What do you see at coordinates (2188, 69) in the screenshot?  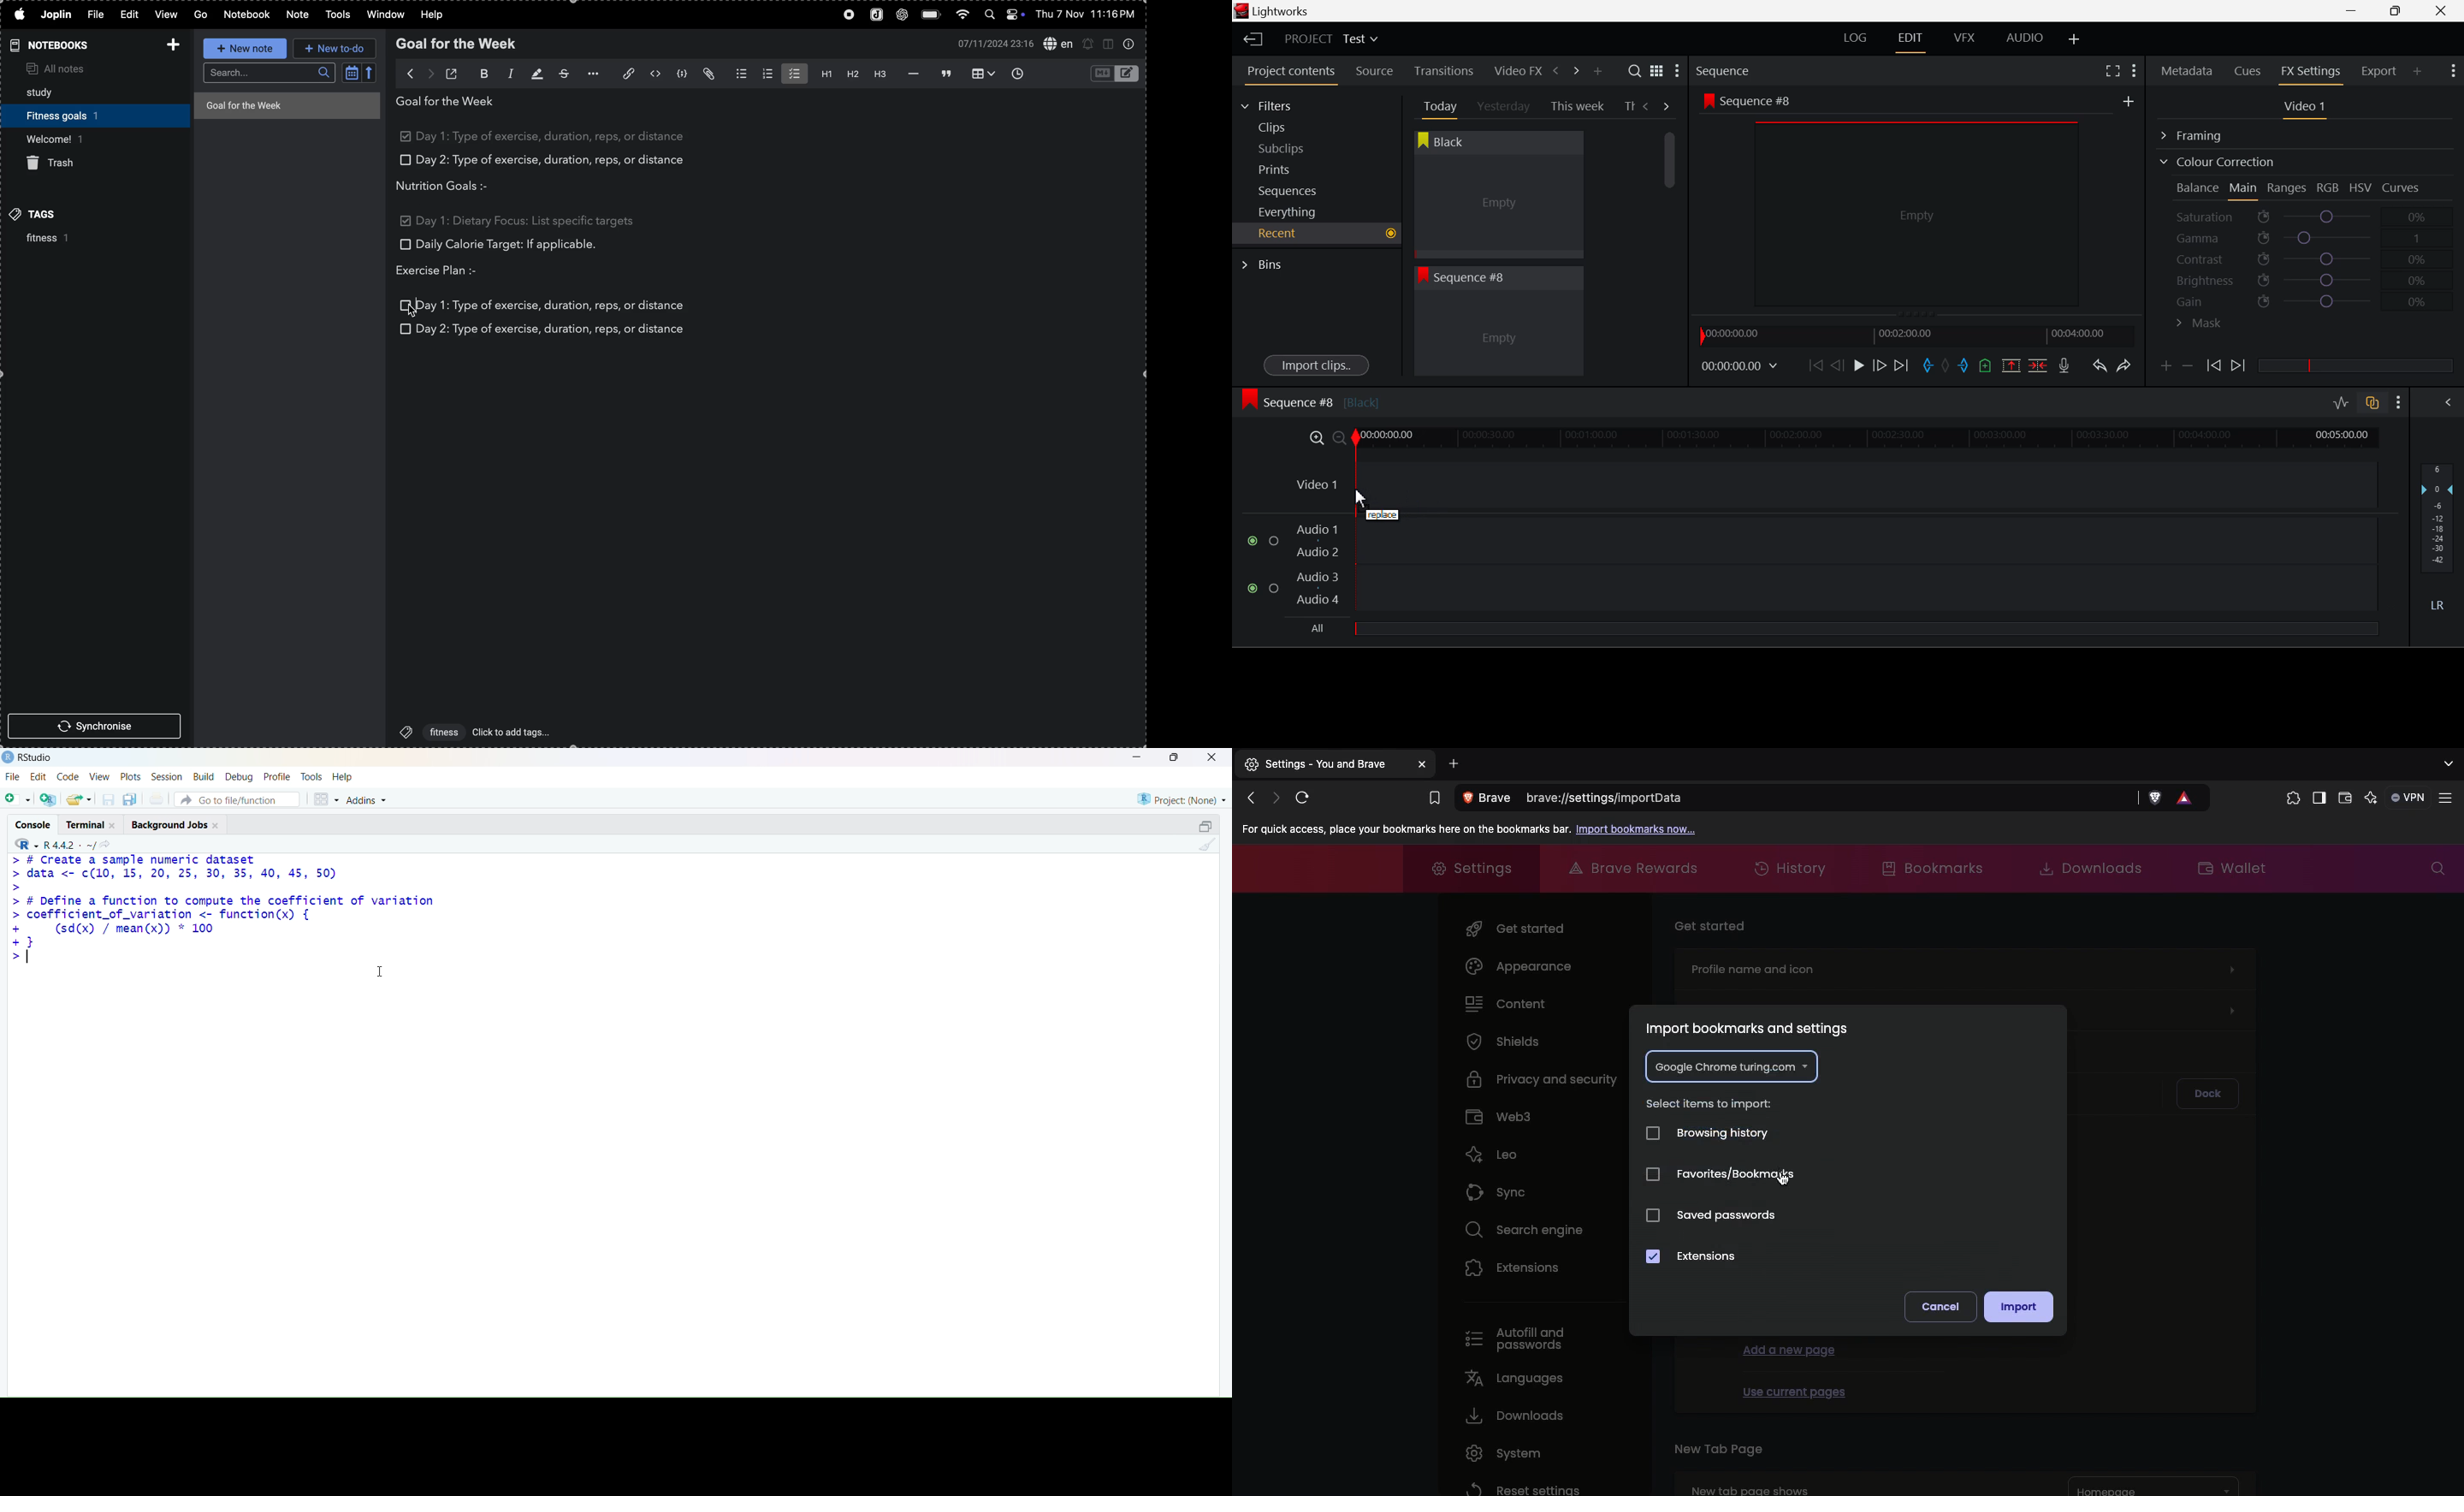 I see `Metadata Panel` at bounding box center [2188, 69].